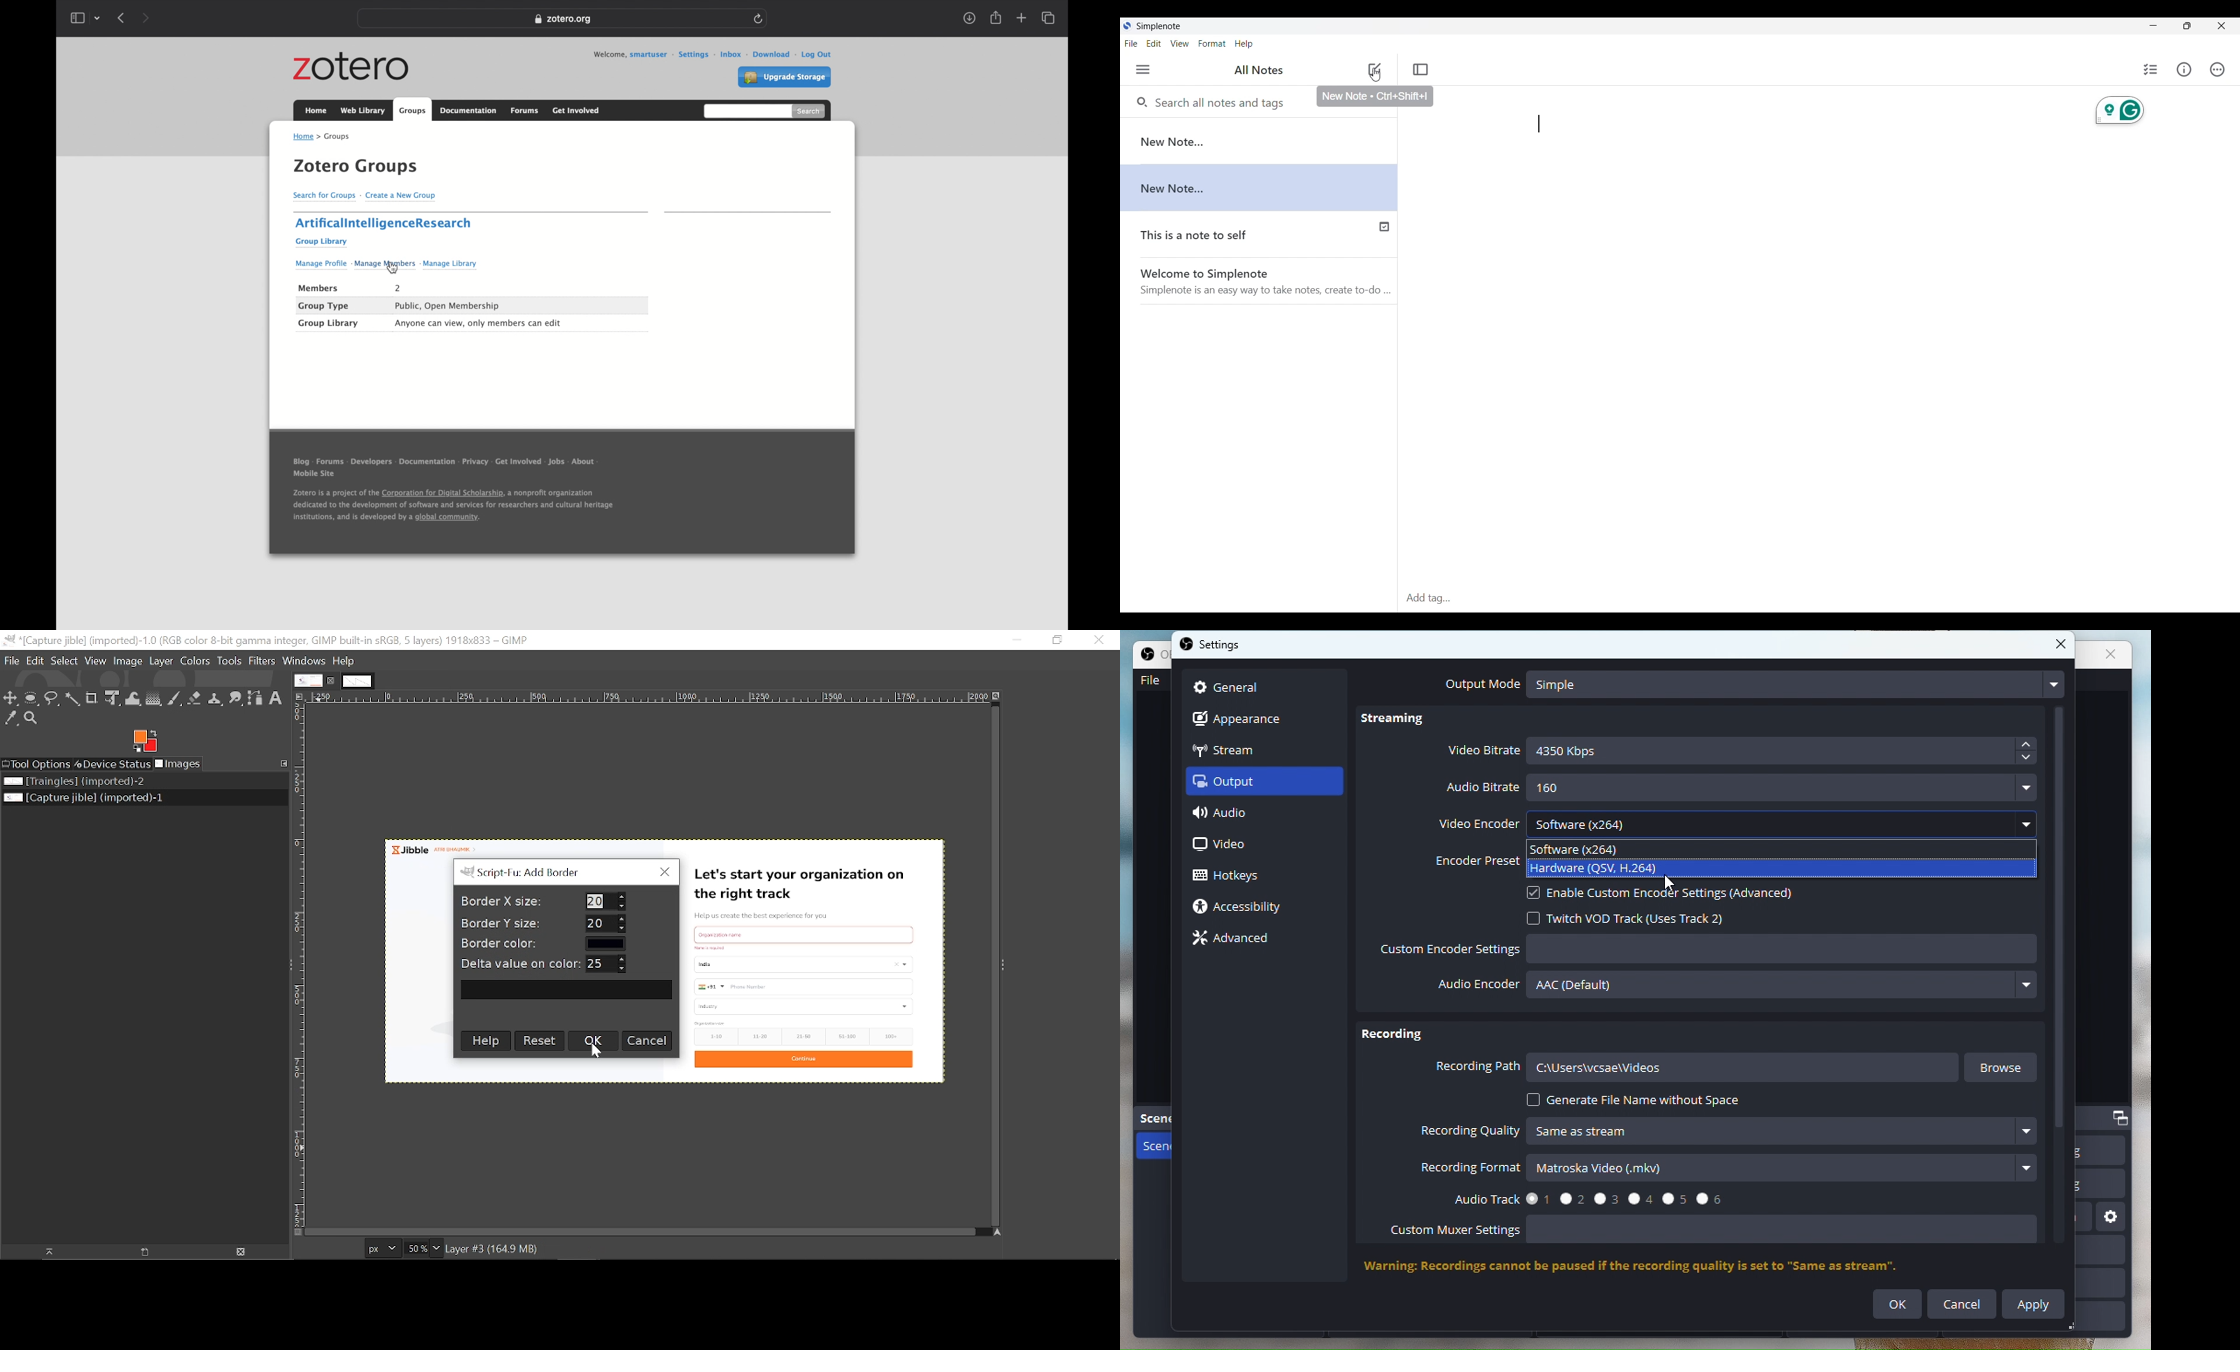 The width and height of the screenshot is (2240, 1372). I want to click on Help, so click(344, 661).